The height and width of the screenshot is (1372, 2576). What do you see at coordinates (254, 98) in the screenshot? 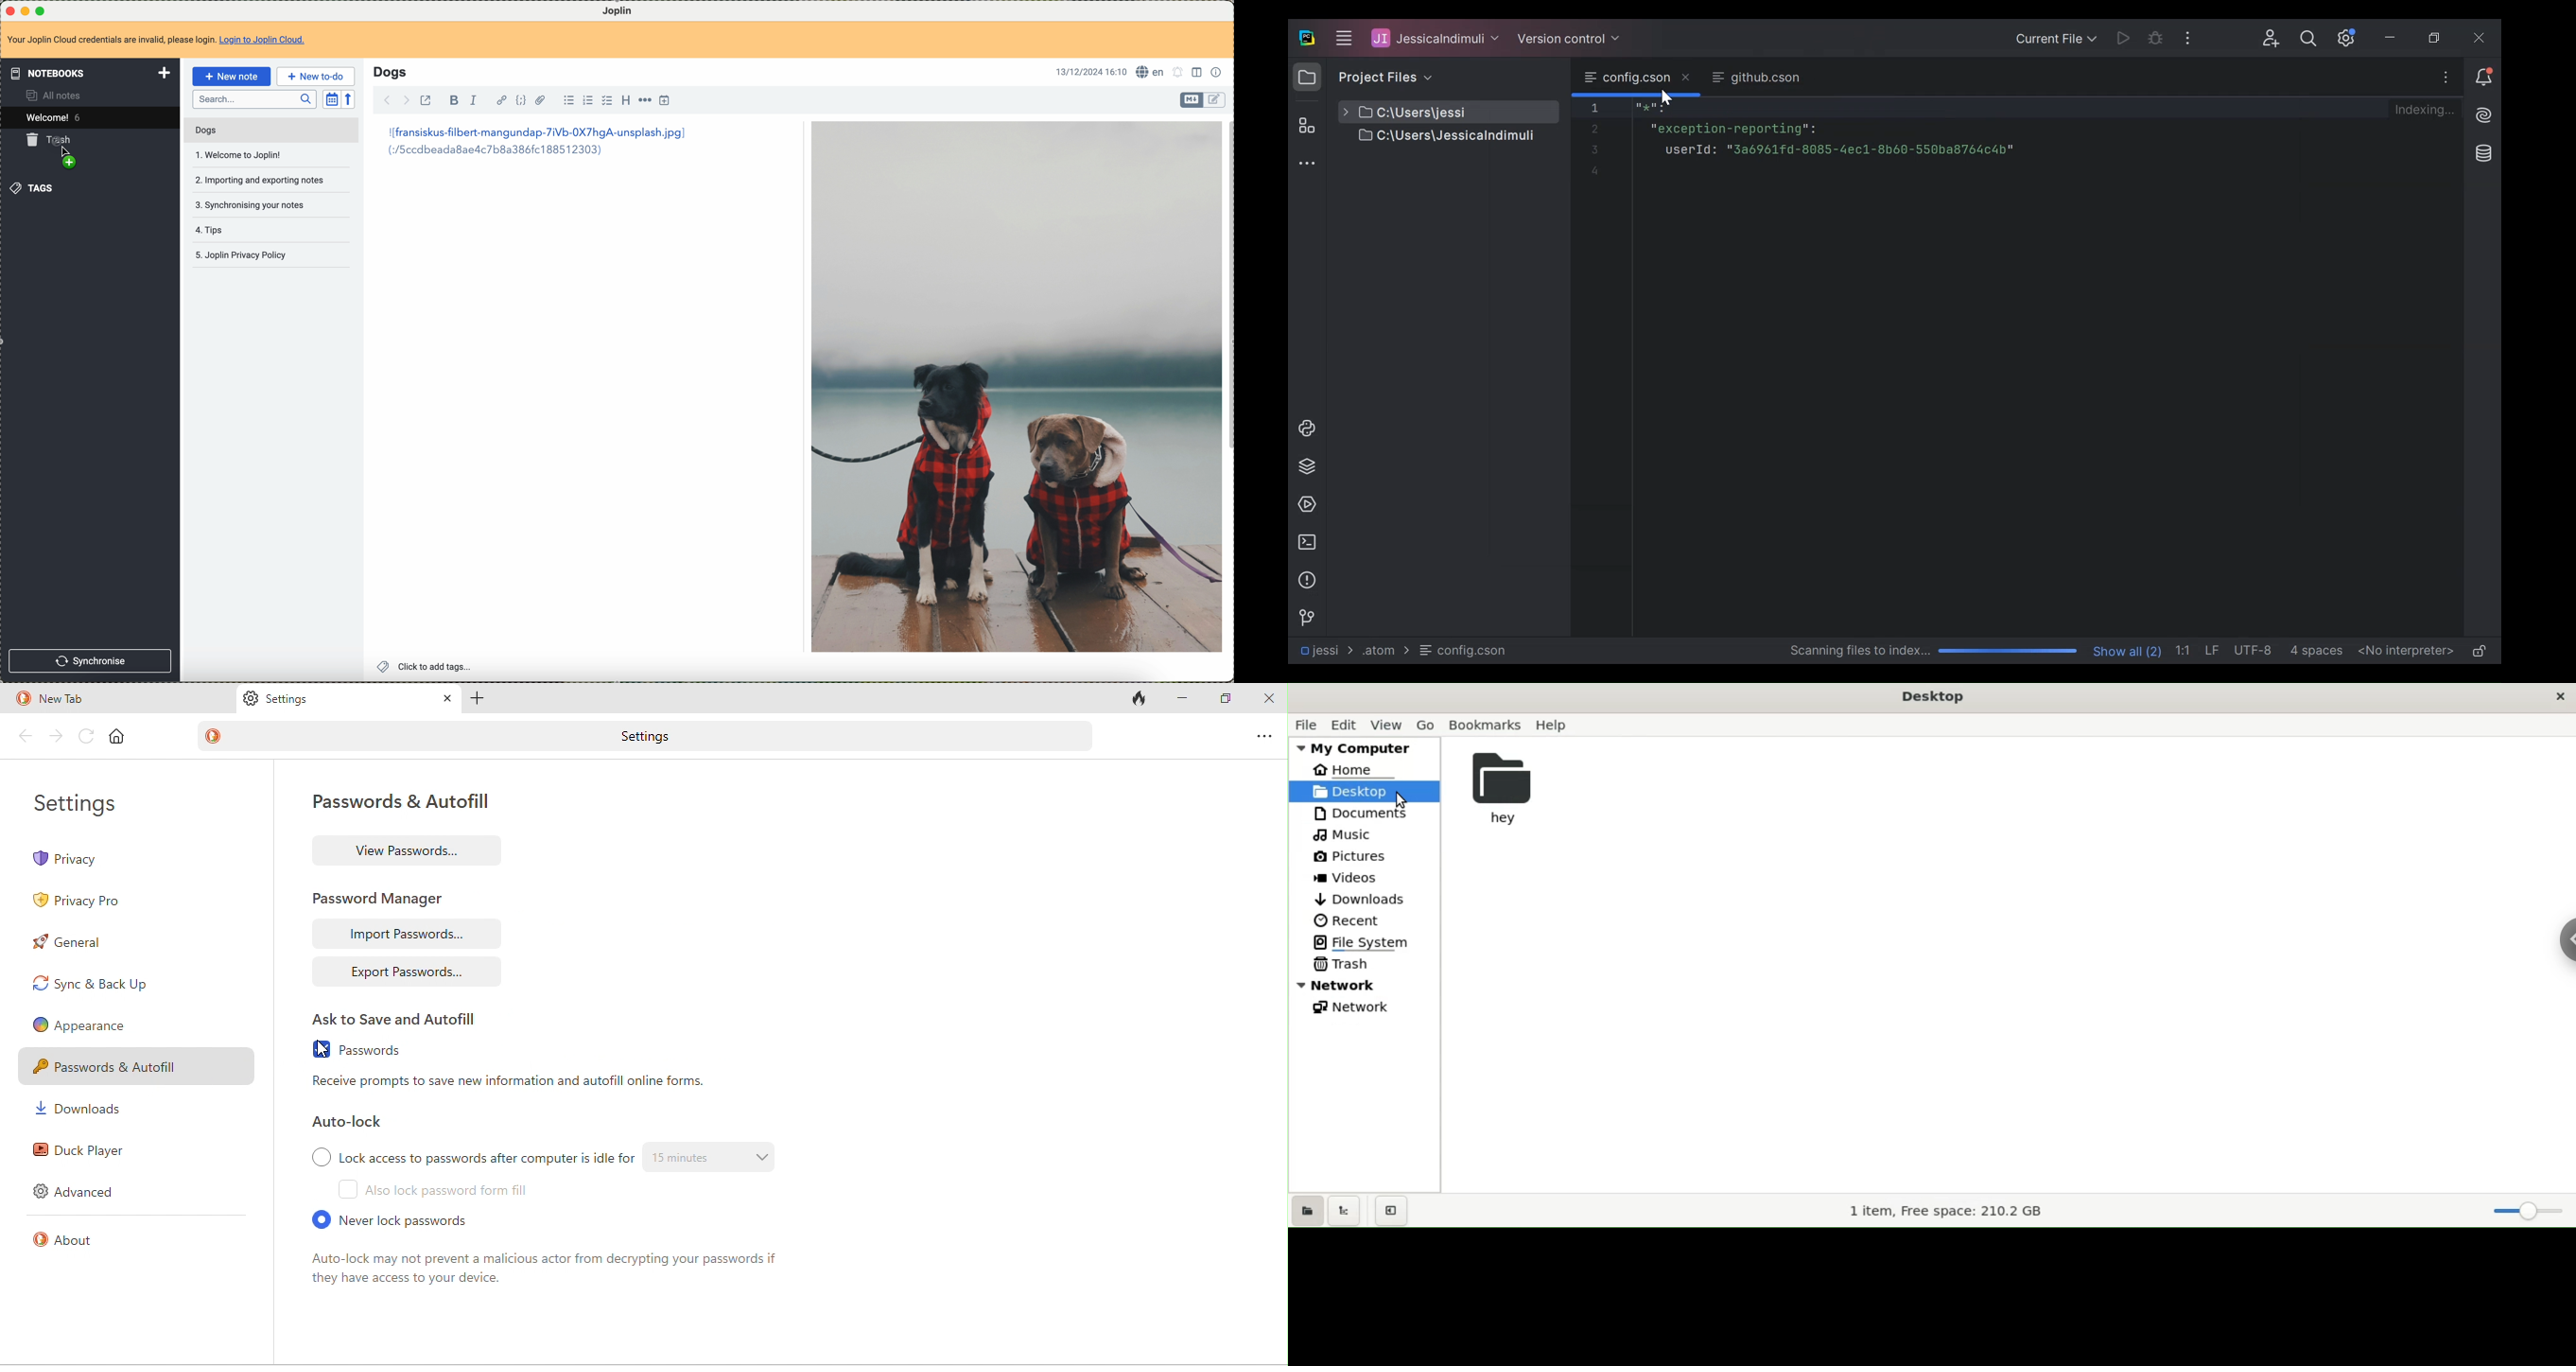
I see `search bar` at bounding box center [254, 98].